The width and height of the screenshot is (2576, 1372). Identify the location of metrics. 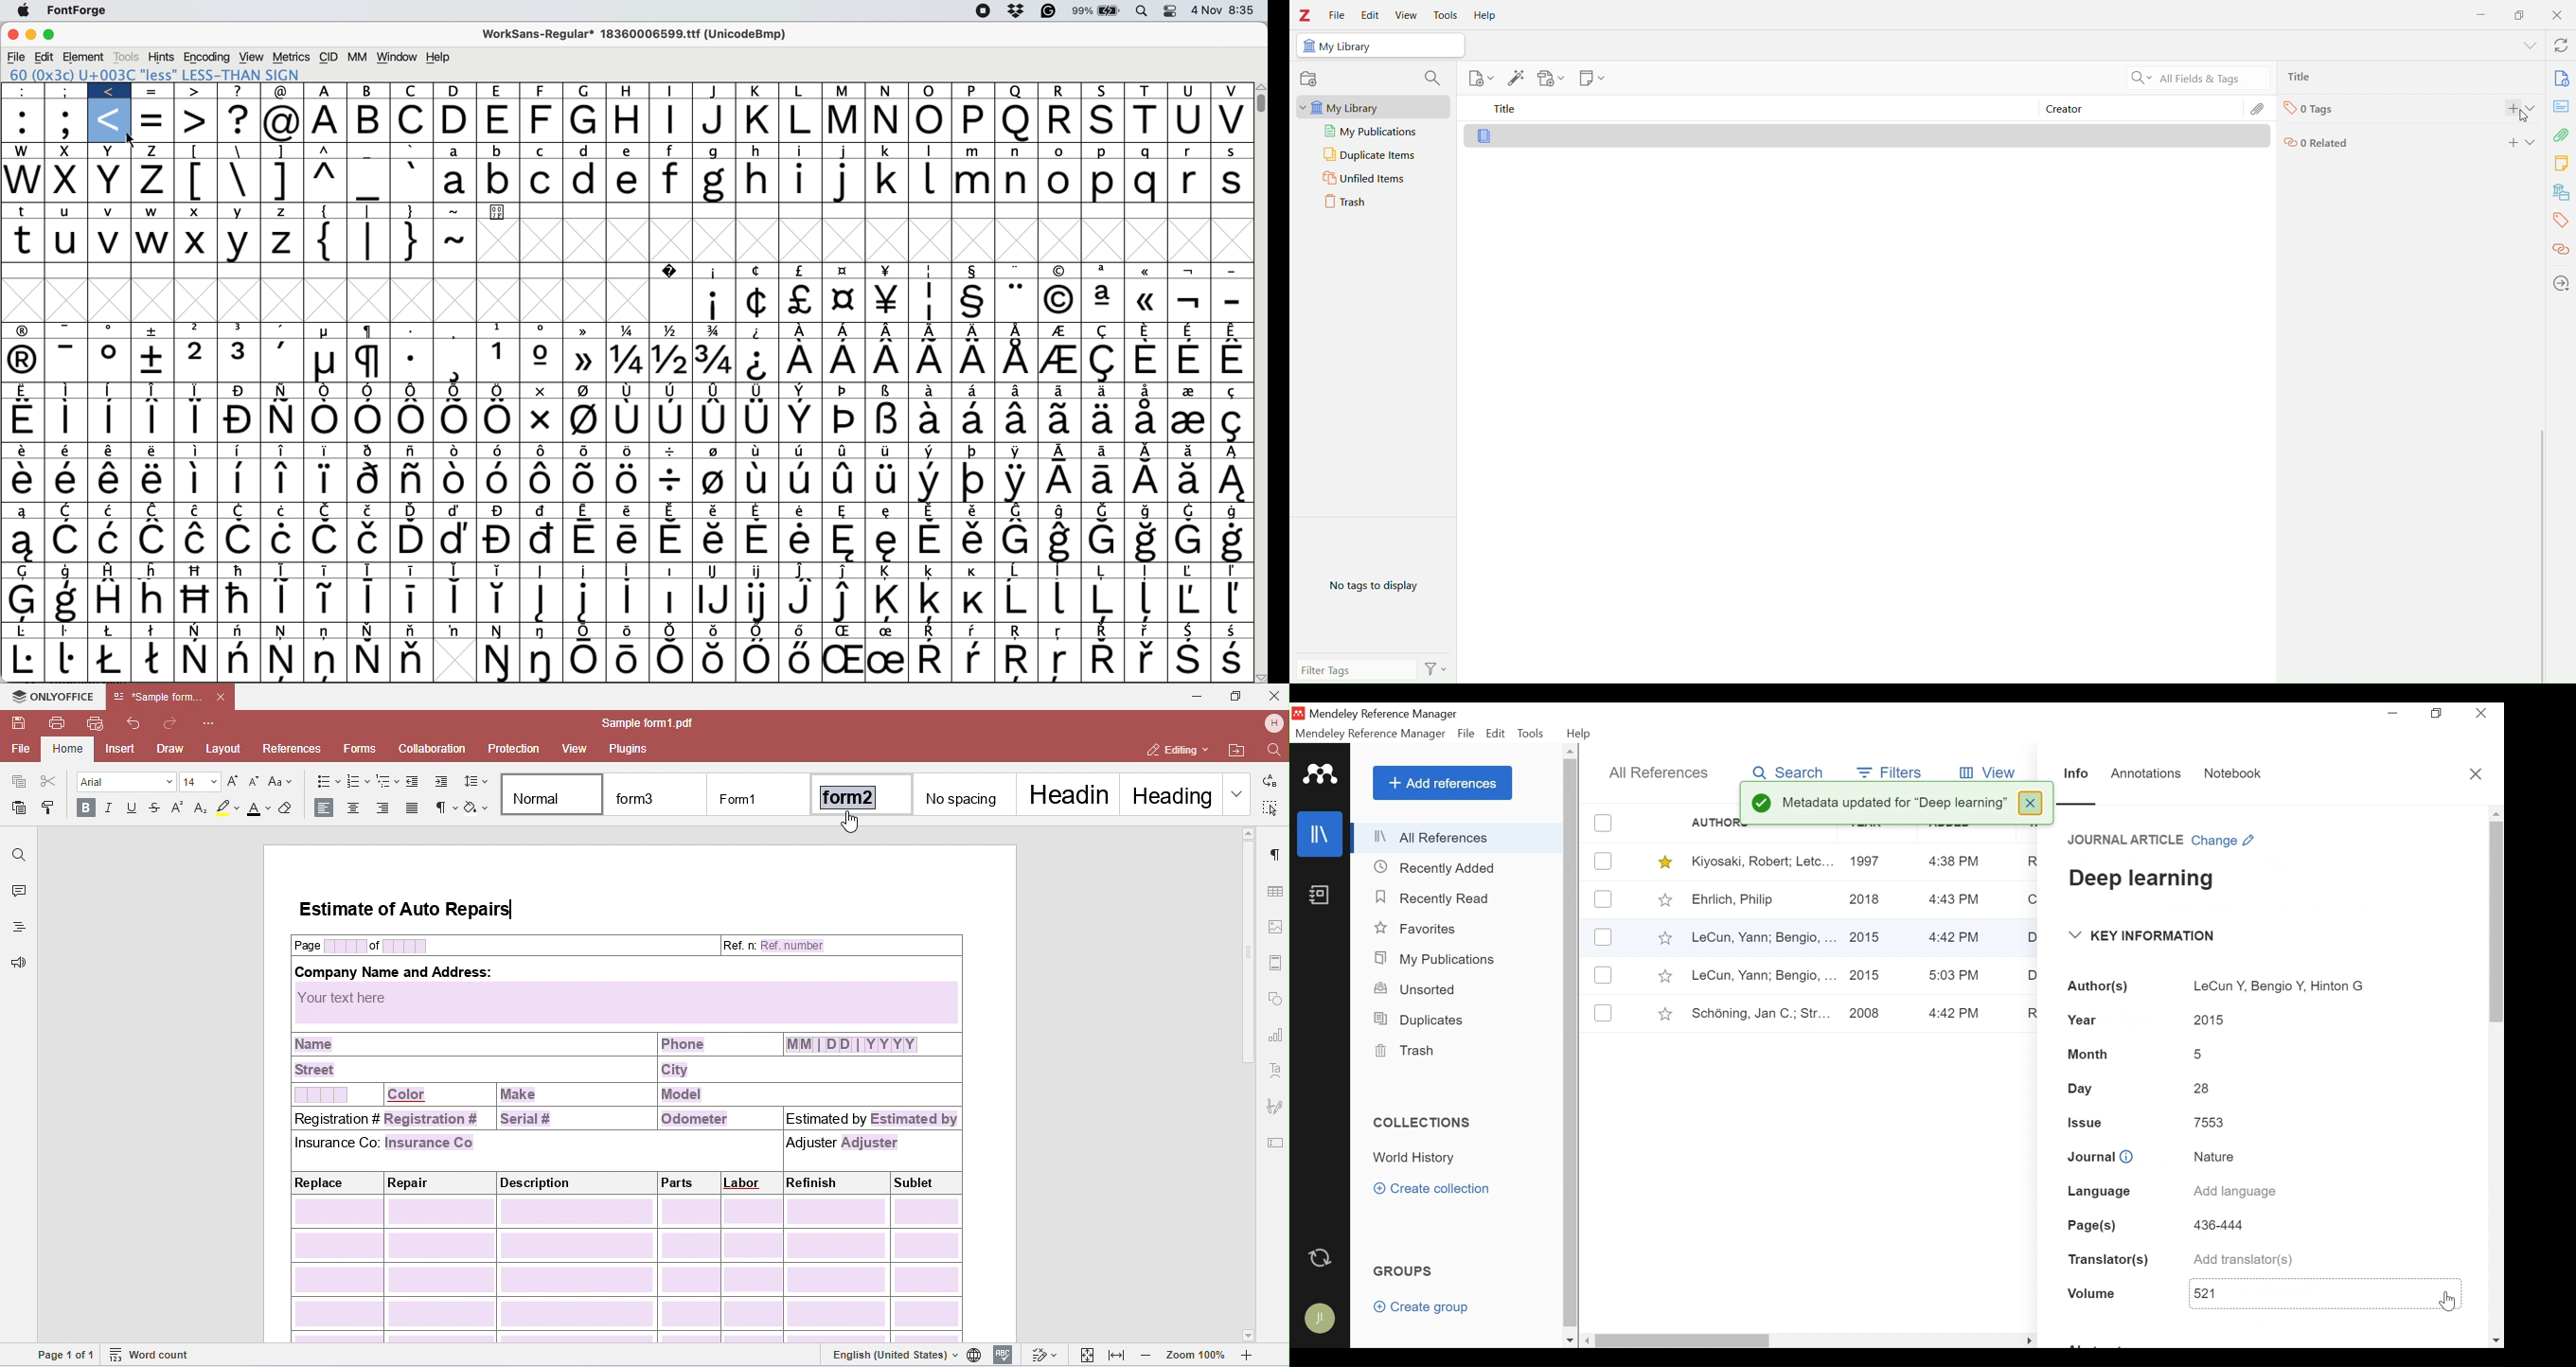
(291, 57).